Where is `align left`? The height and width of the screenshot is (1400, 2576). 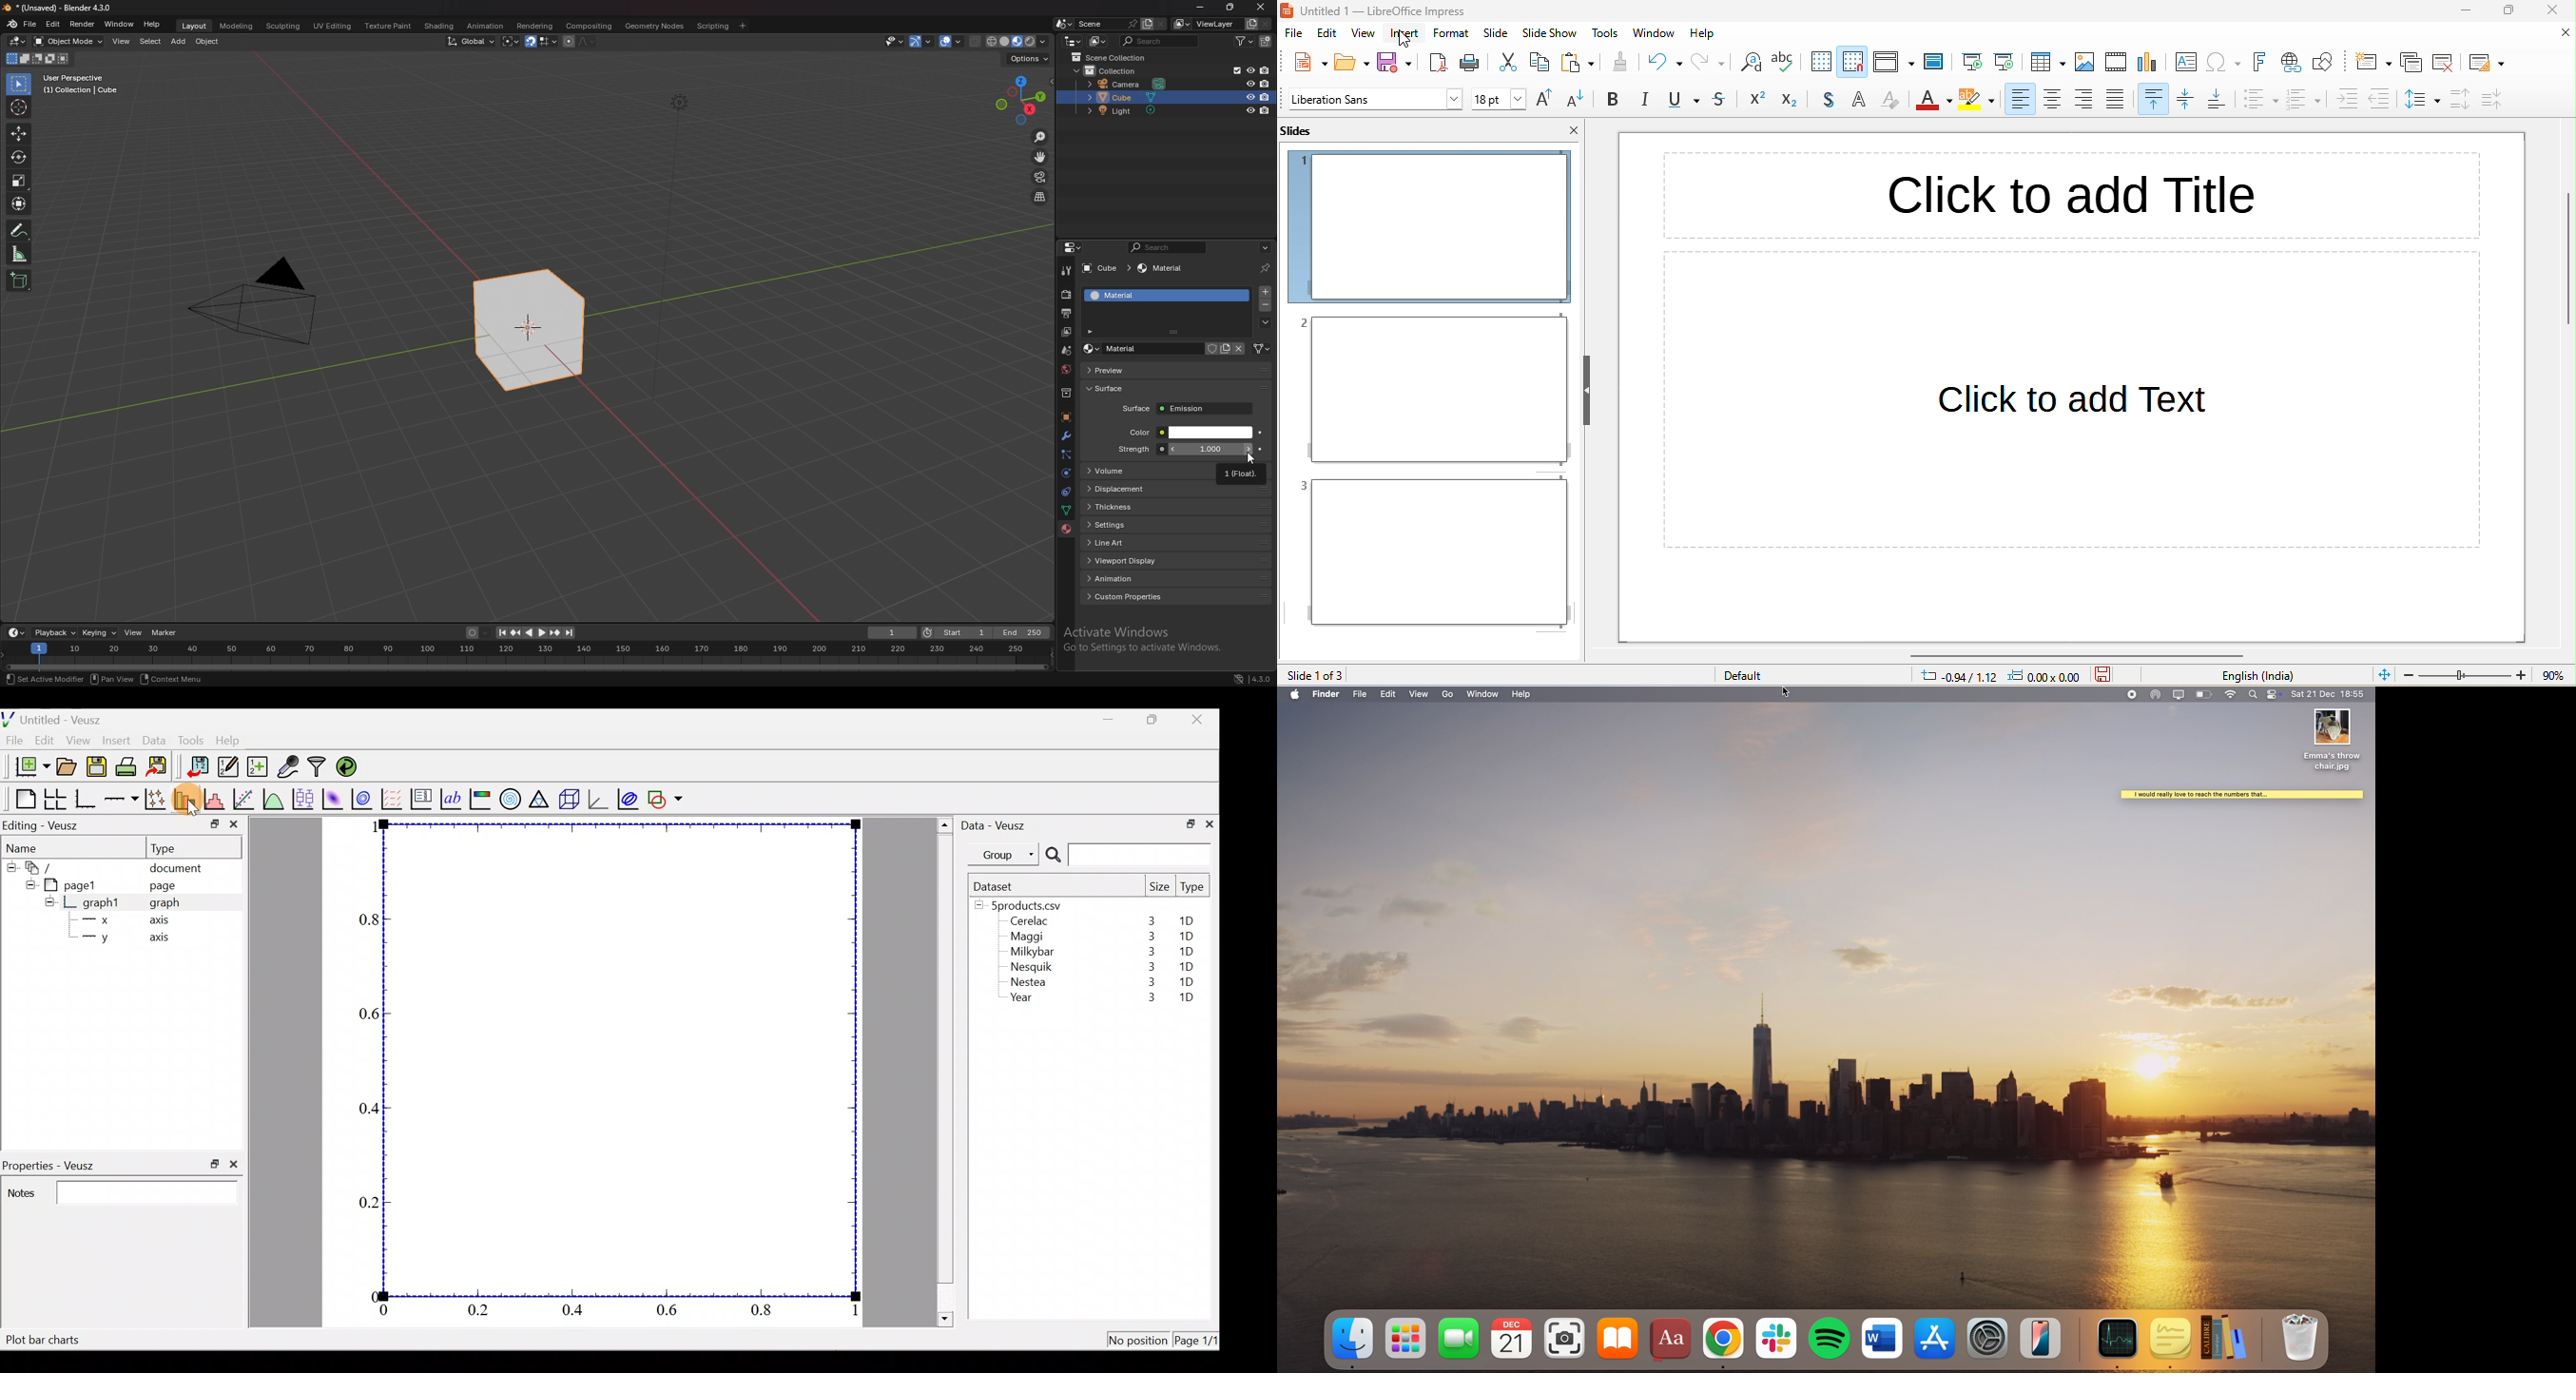
align left is located at coordinates (2018, 100).